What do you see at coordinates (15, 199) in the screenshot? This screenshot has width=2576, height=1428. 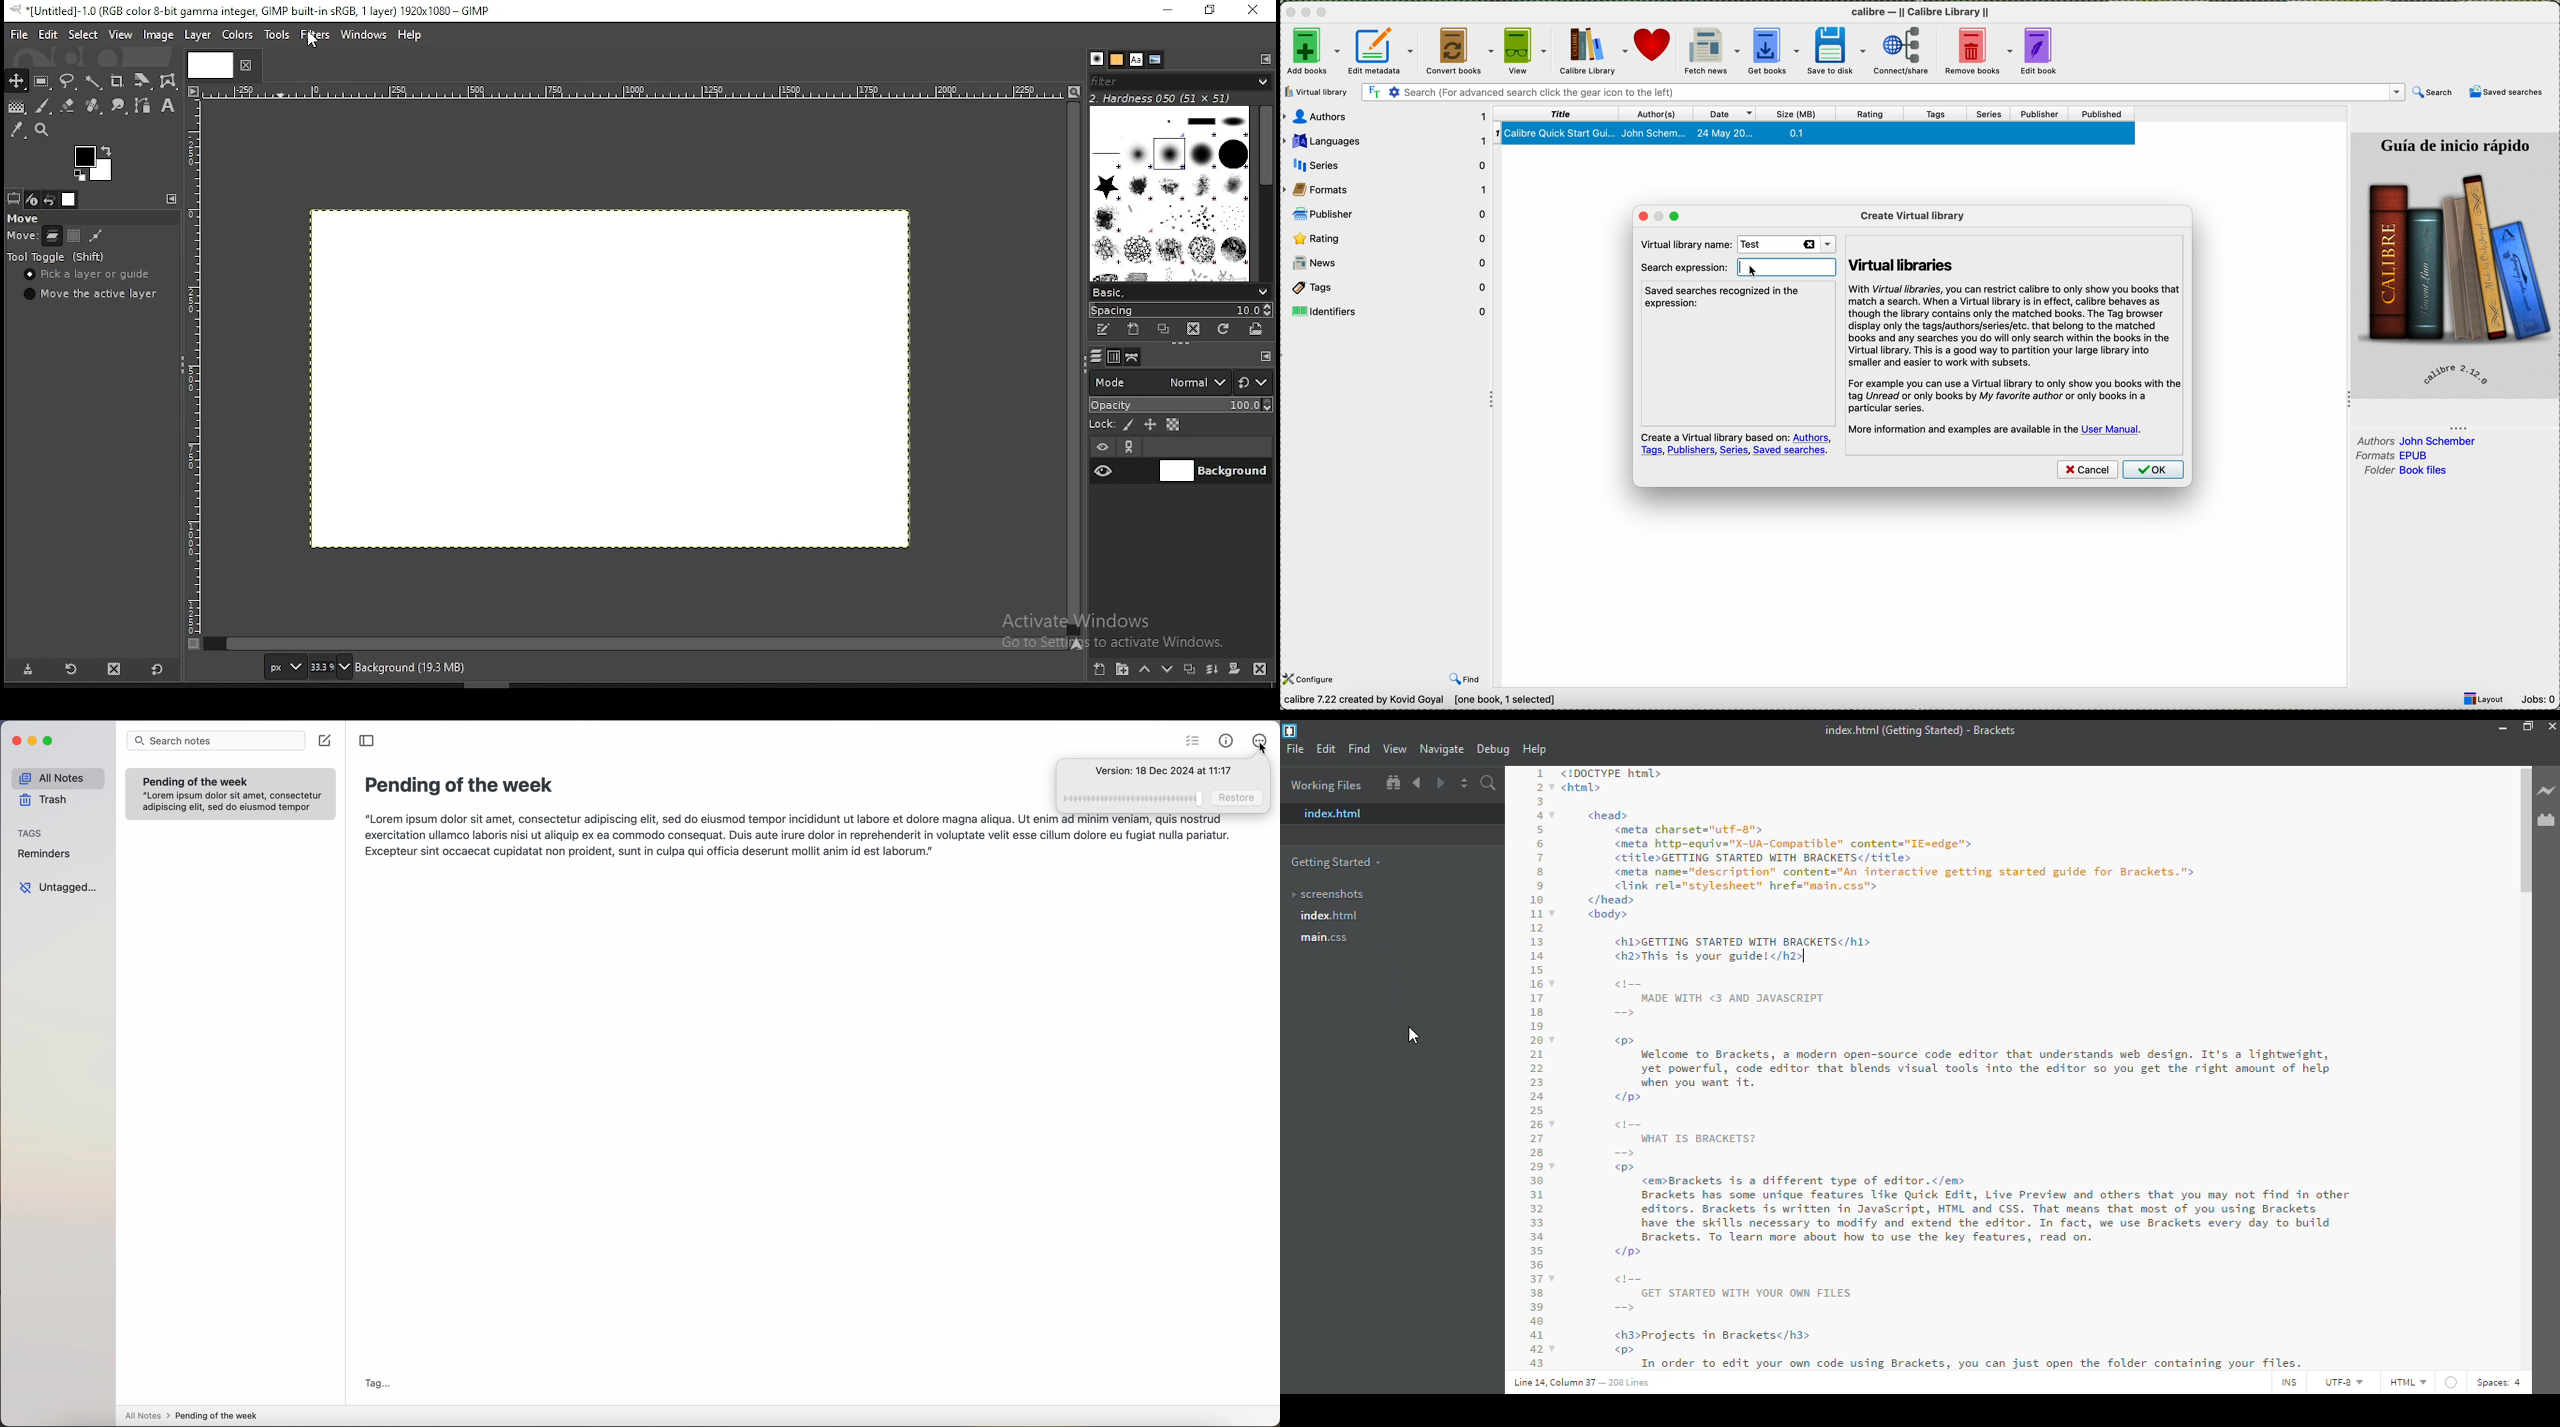 I see `tool options` at bounding box center [15, 199].